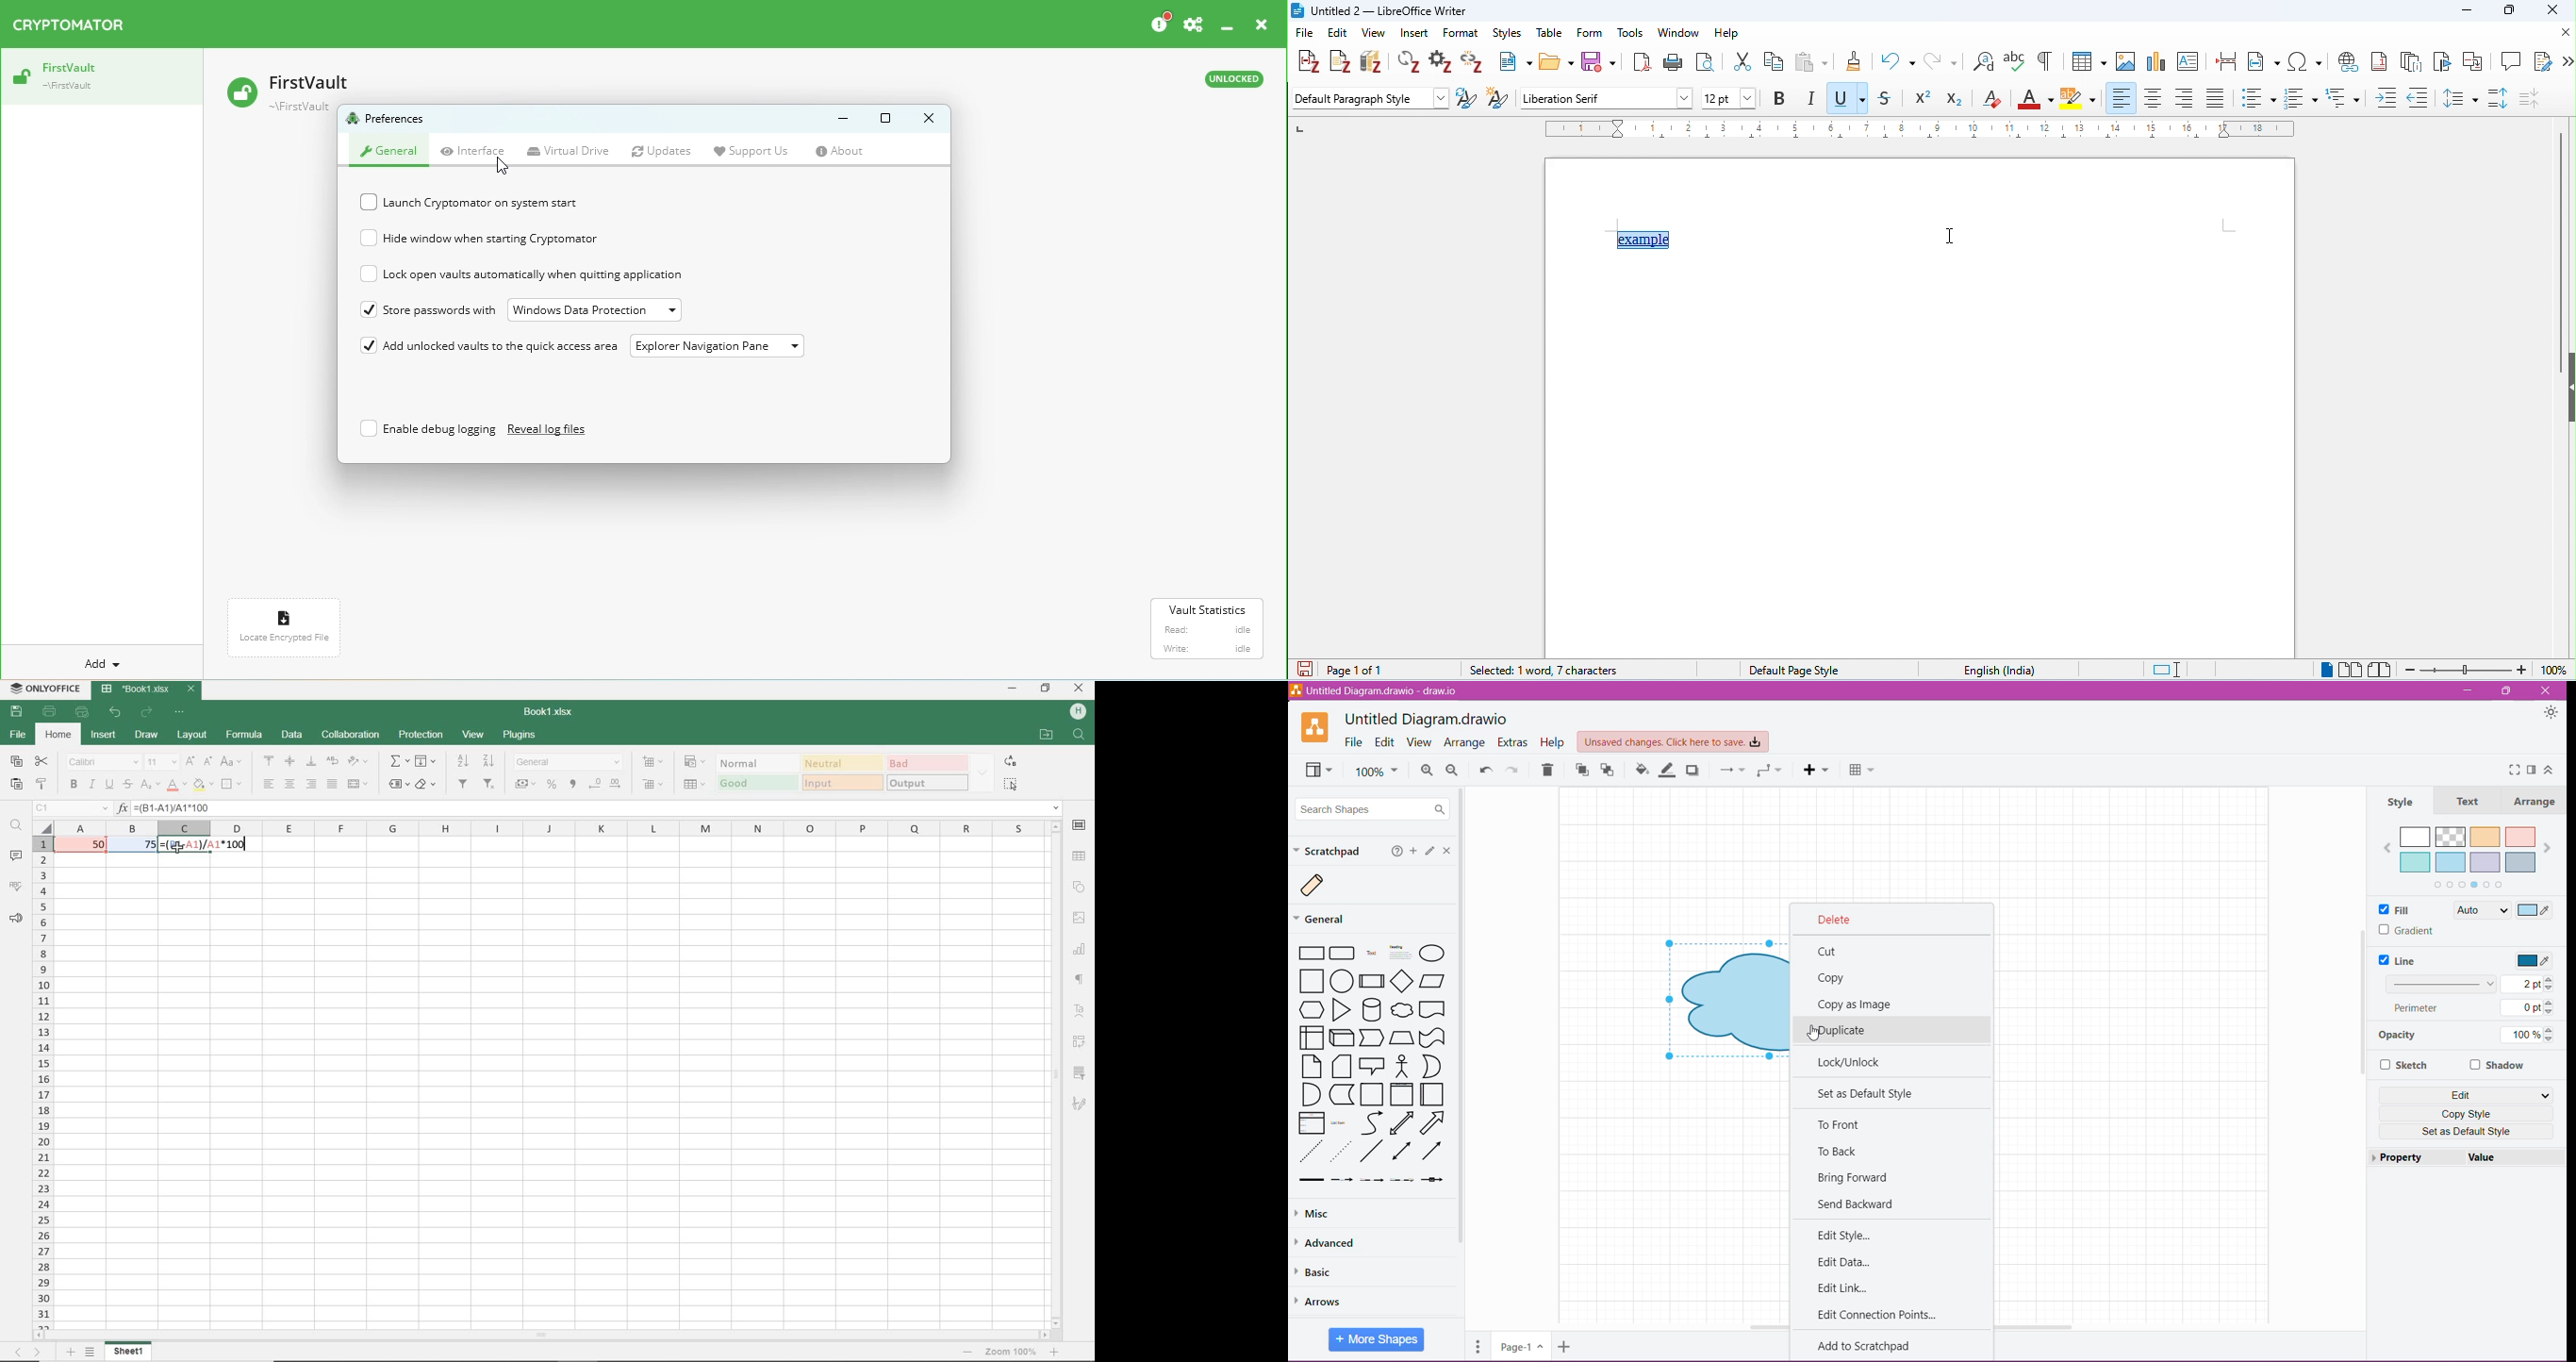 The width and height of the screenshot is (2576, 1372). I want to click on multilevel list, so click(2345, 99).